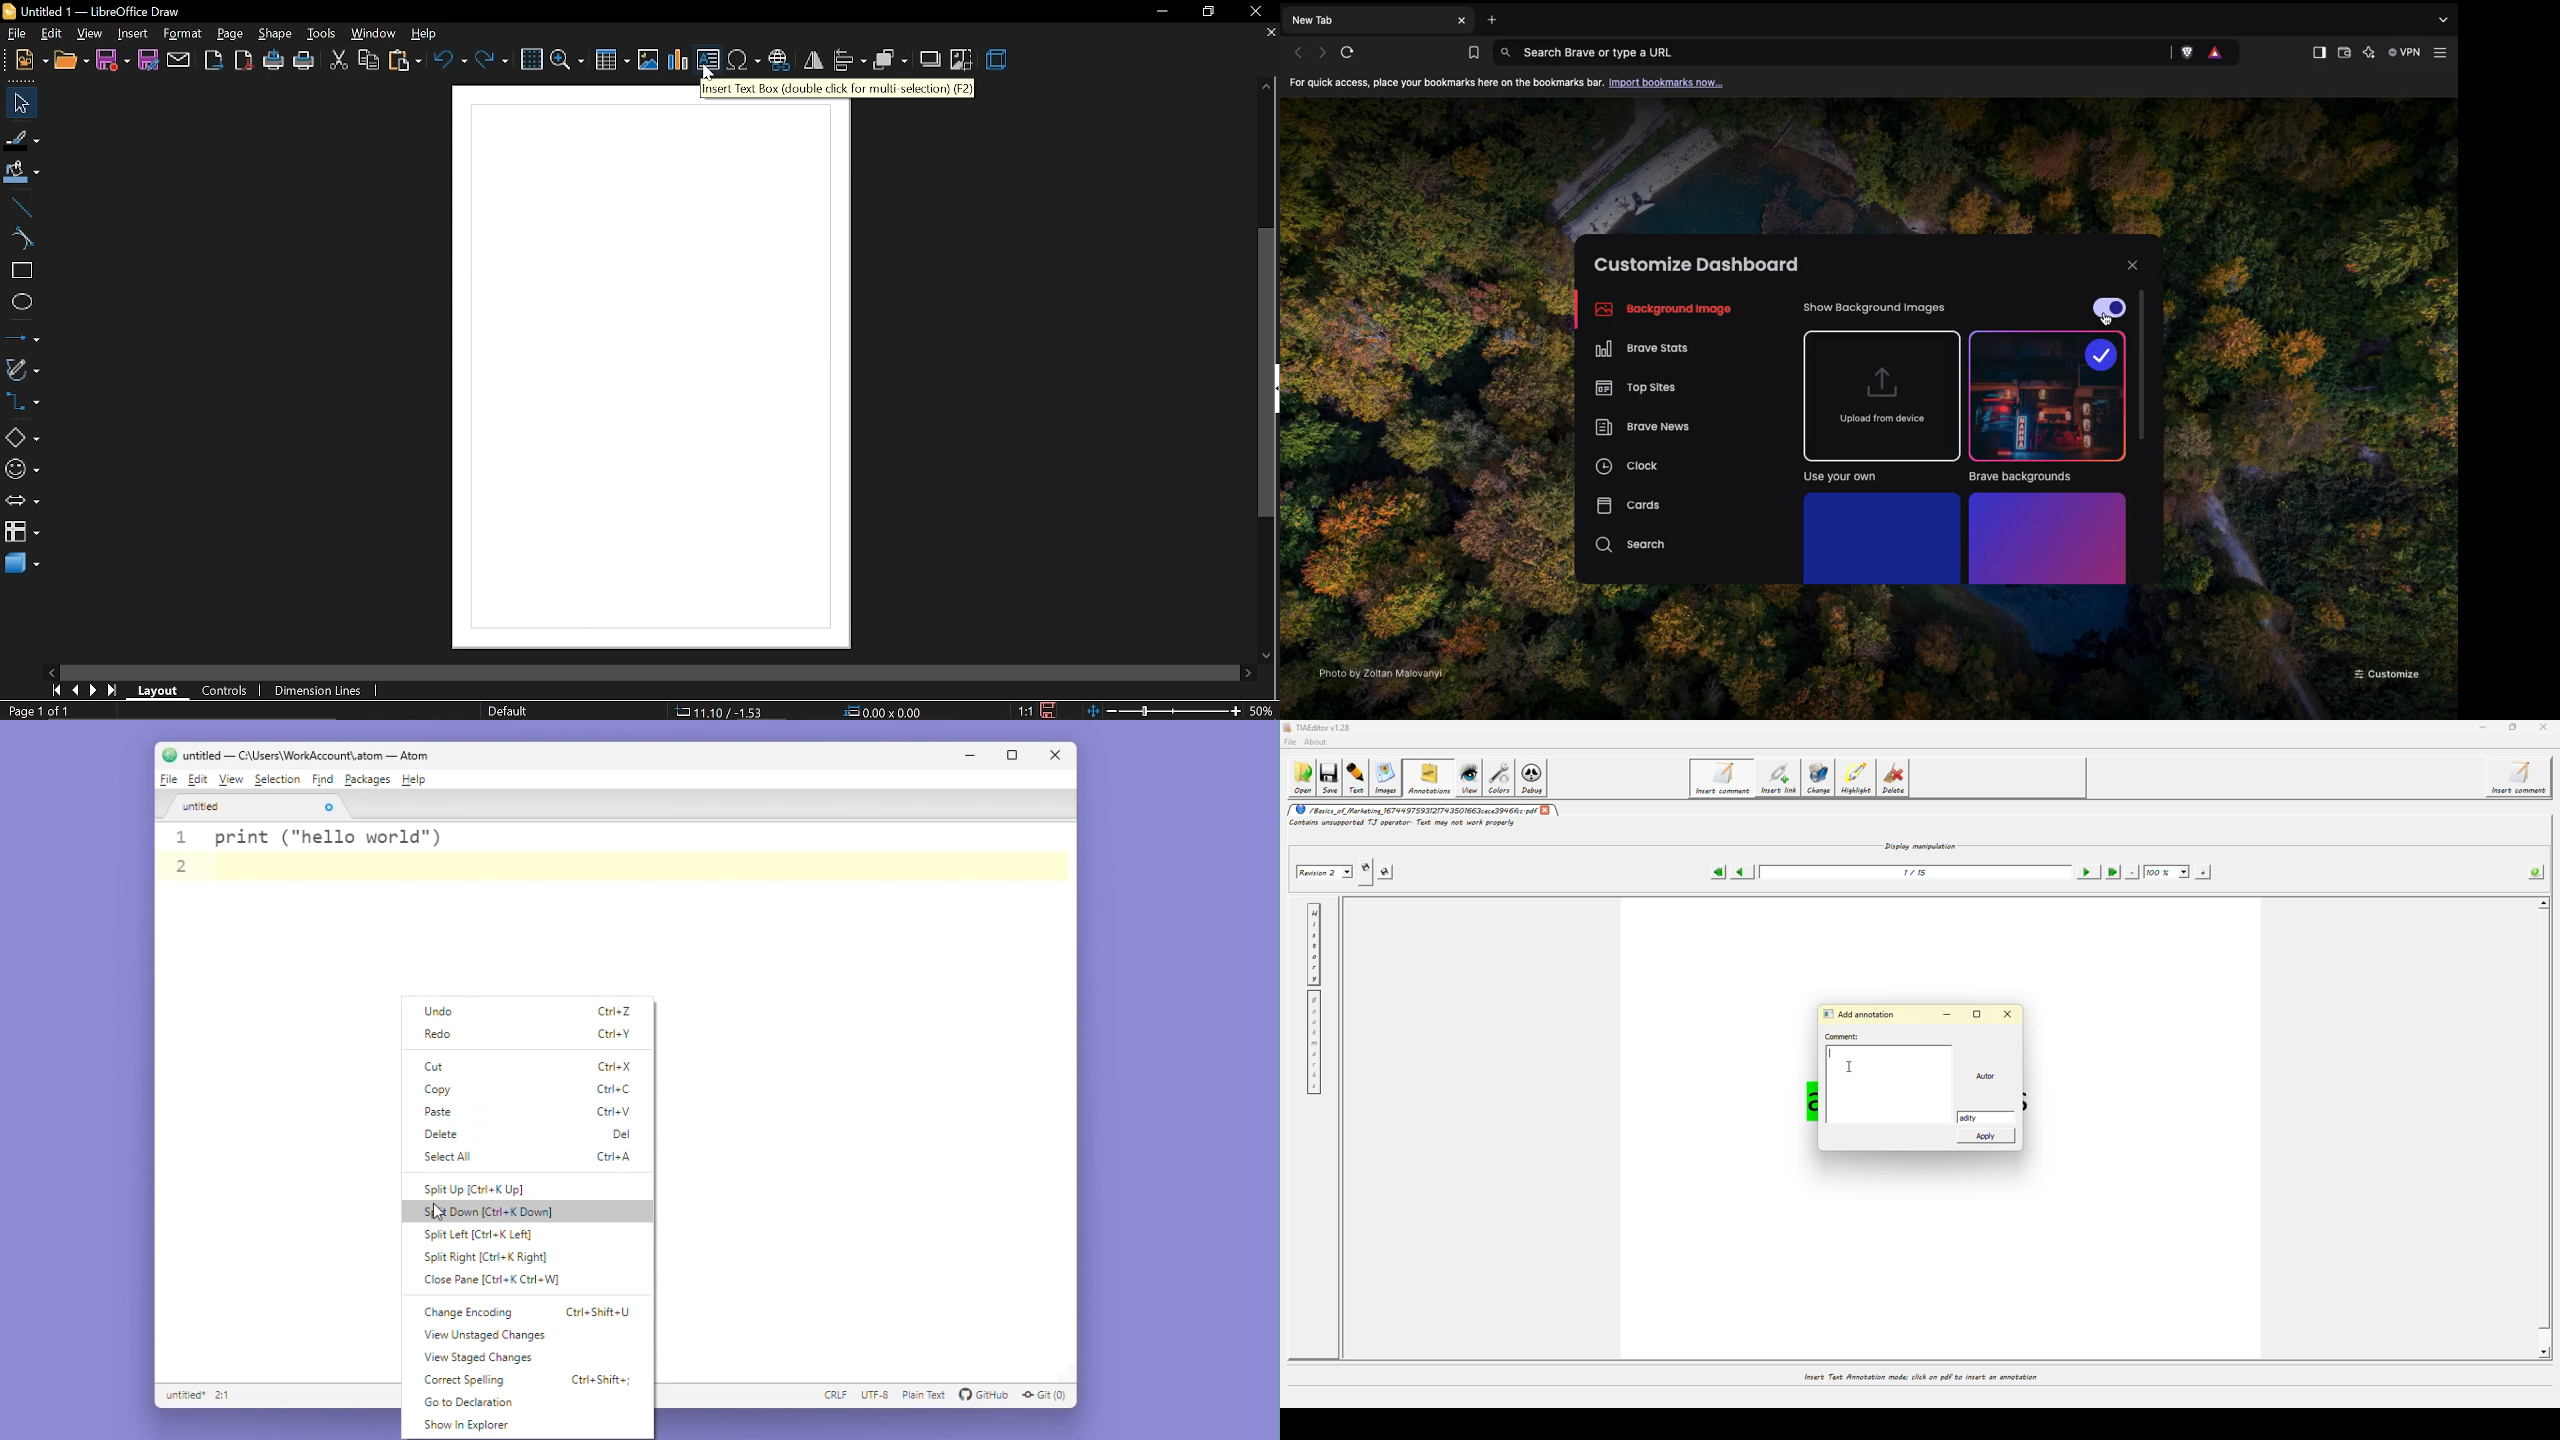  I want to click on layout, so click(161, 691).